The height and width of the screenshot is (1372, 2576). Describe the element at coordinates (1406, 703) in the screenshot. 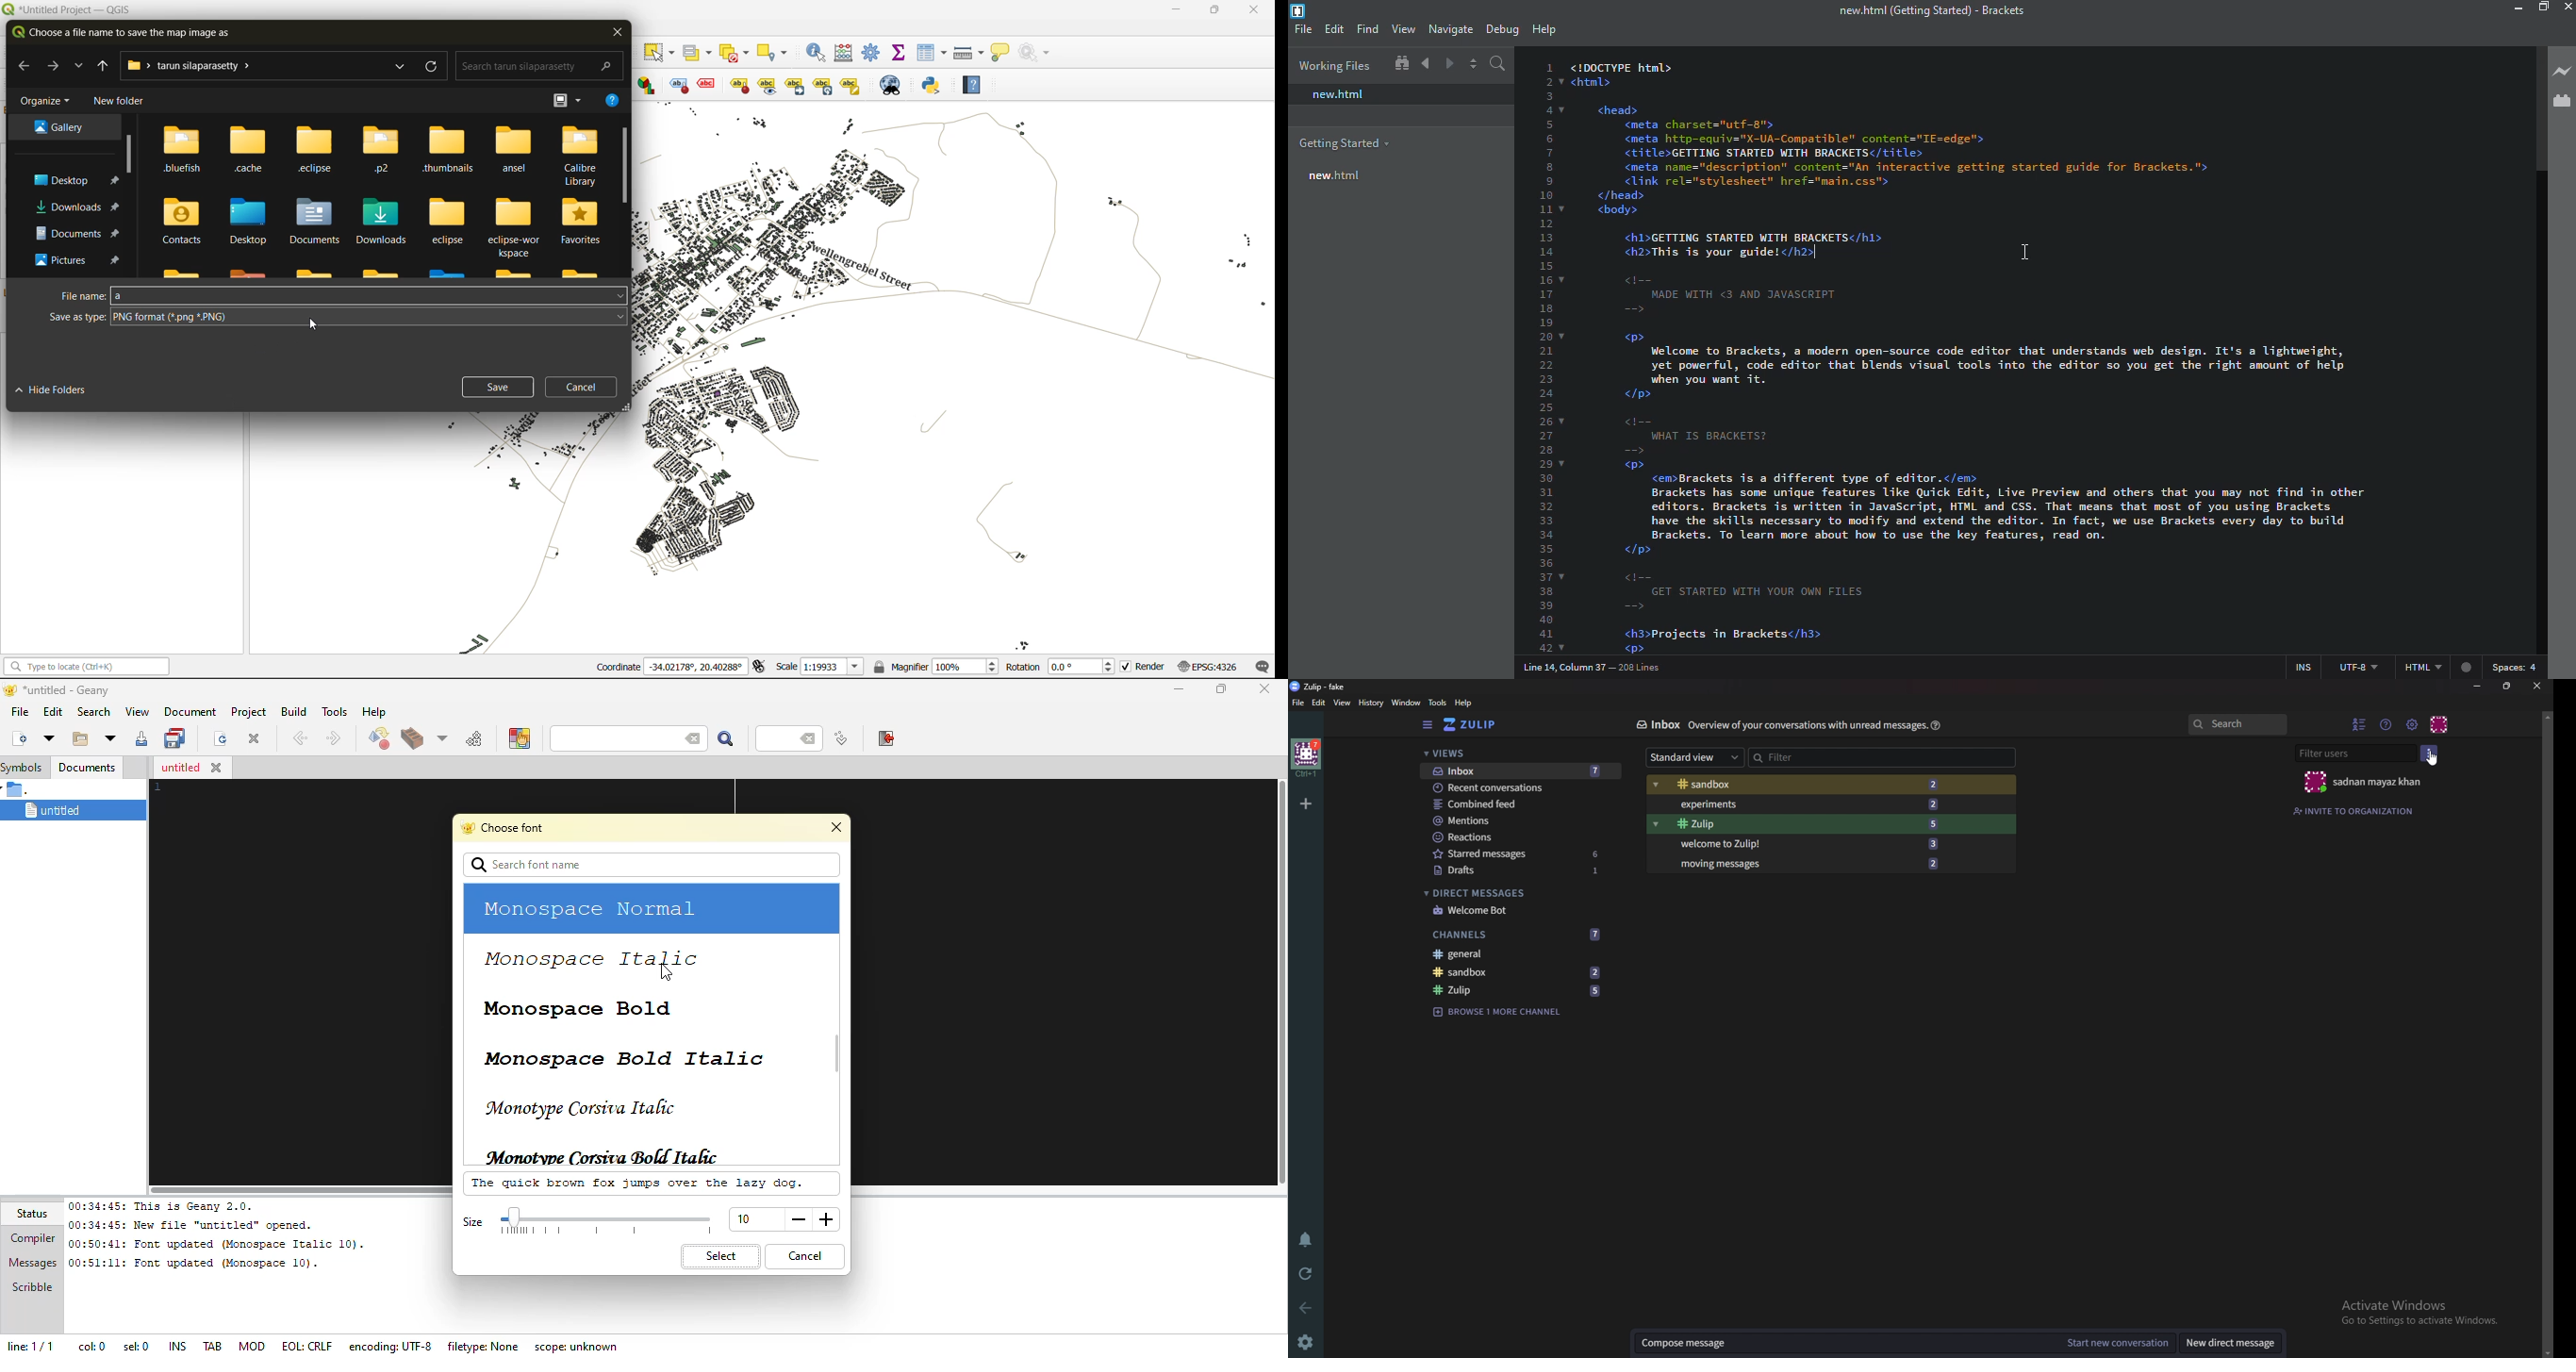

I see `Window` at that location.